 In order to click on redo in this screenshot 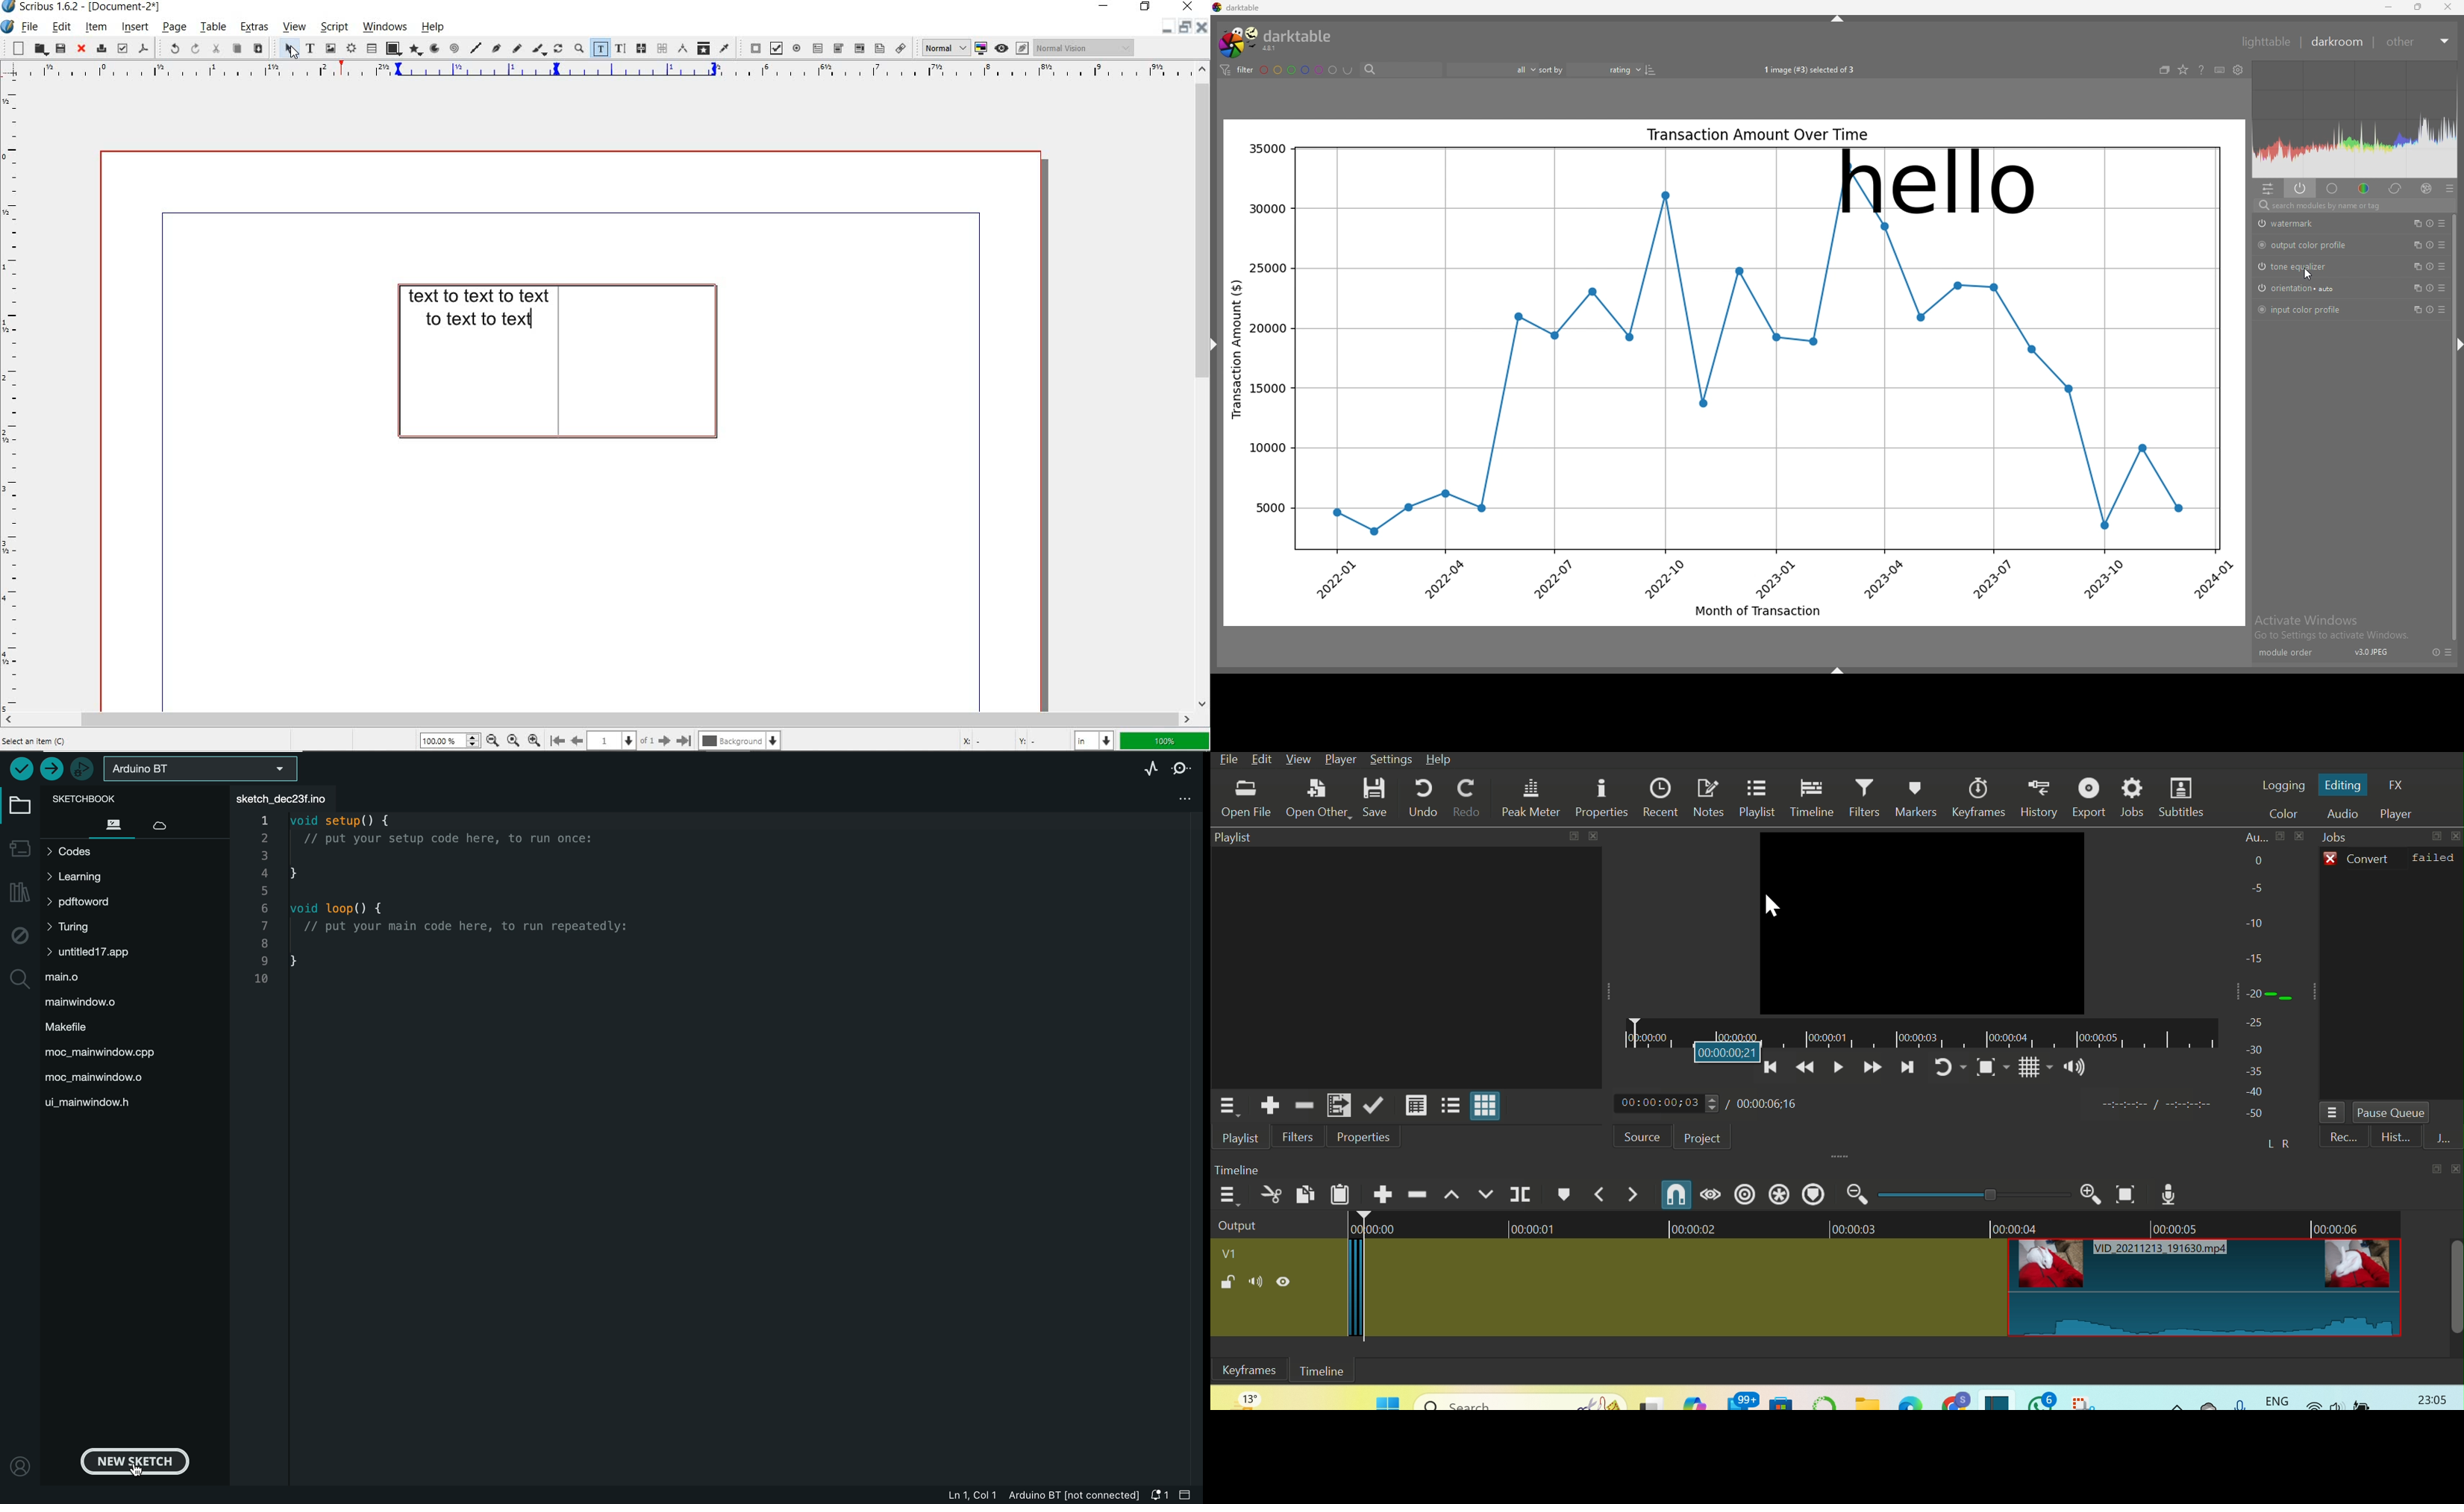, I will do `click(194, 48)`.